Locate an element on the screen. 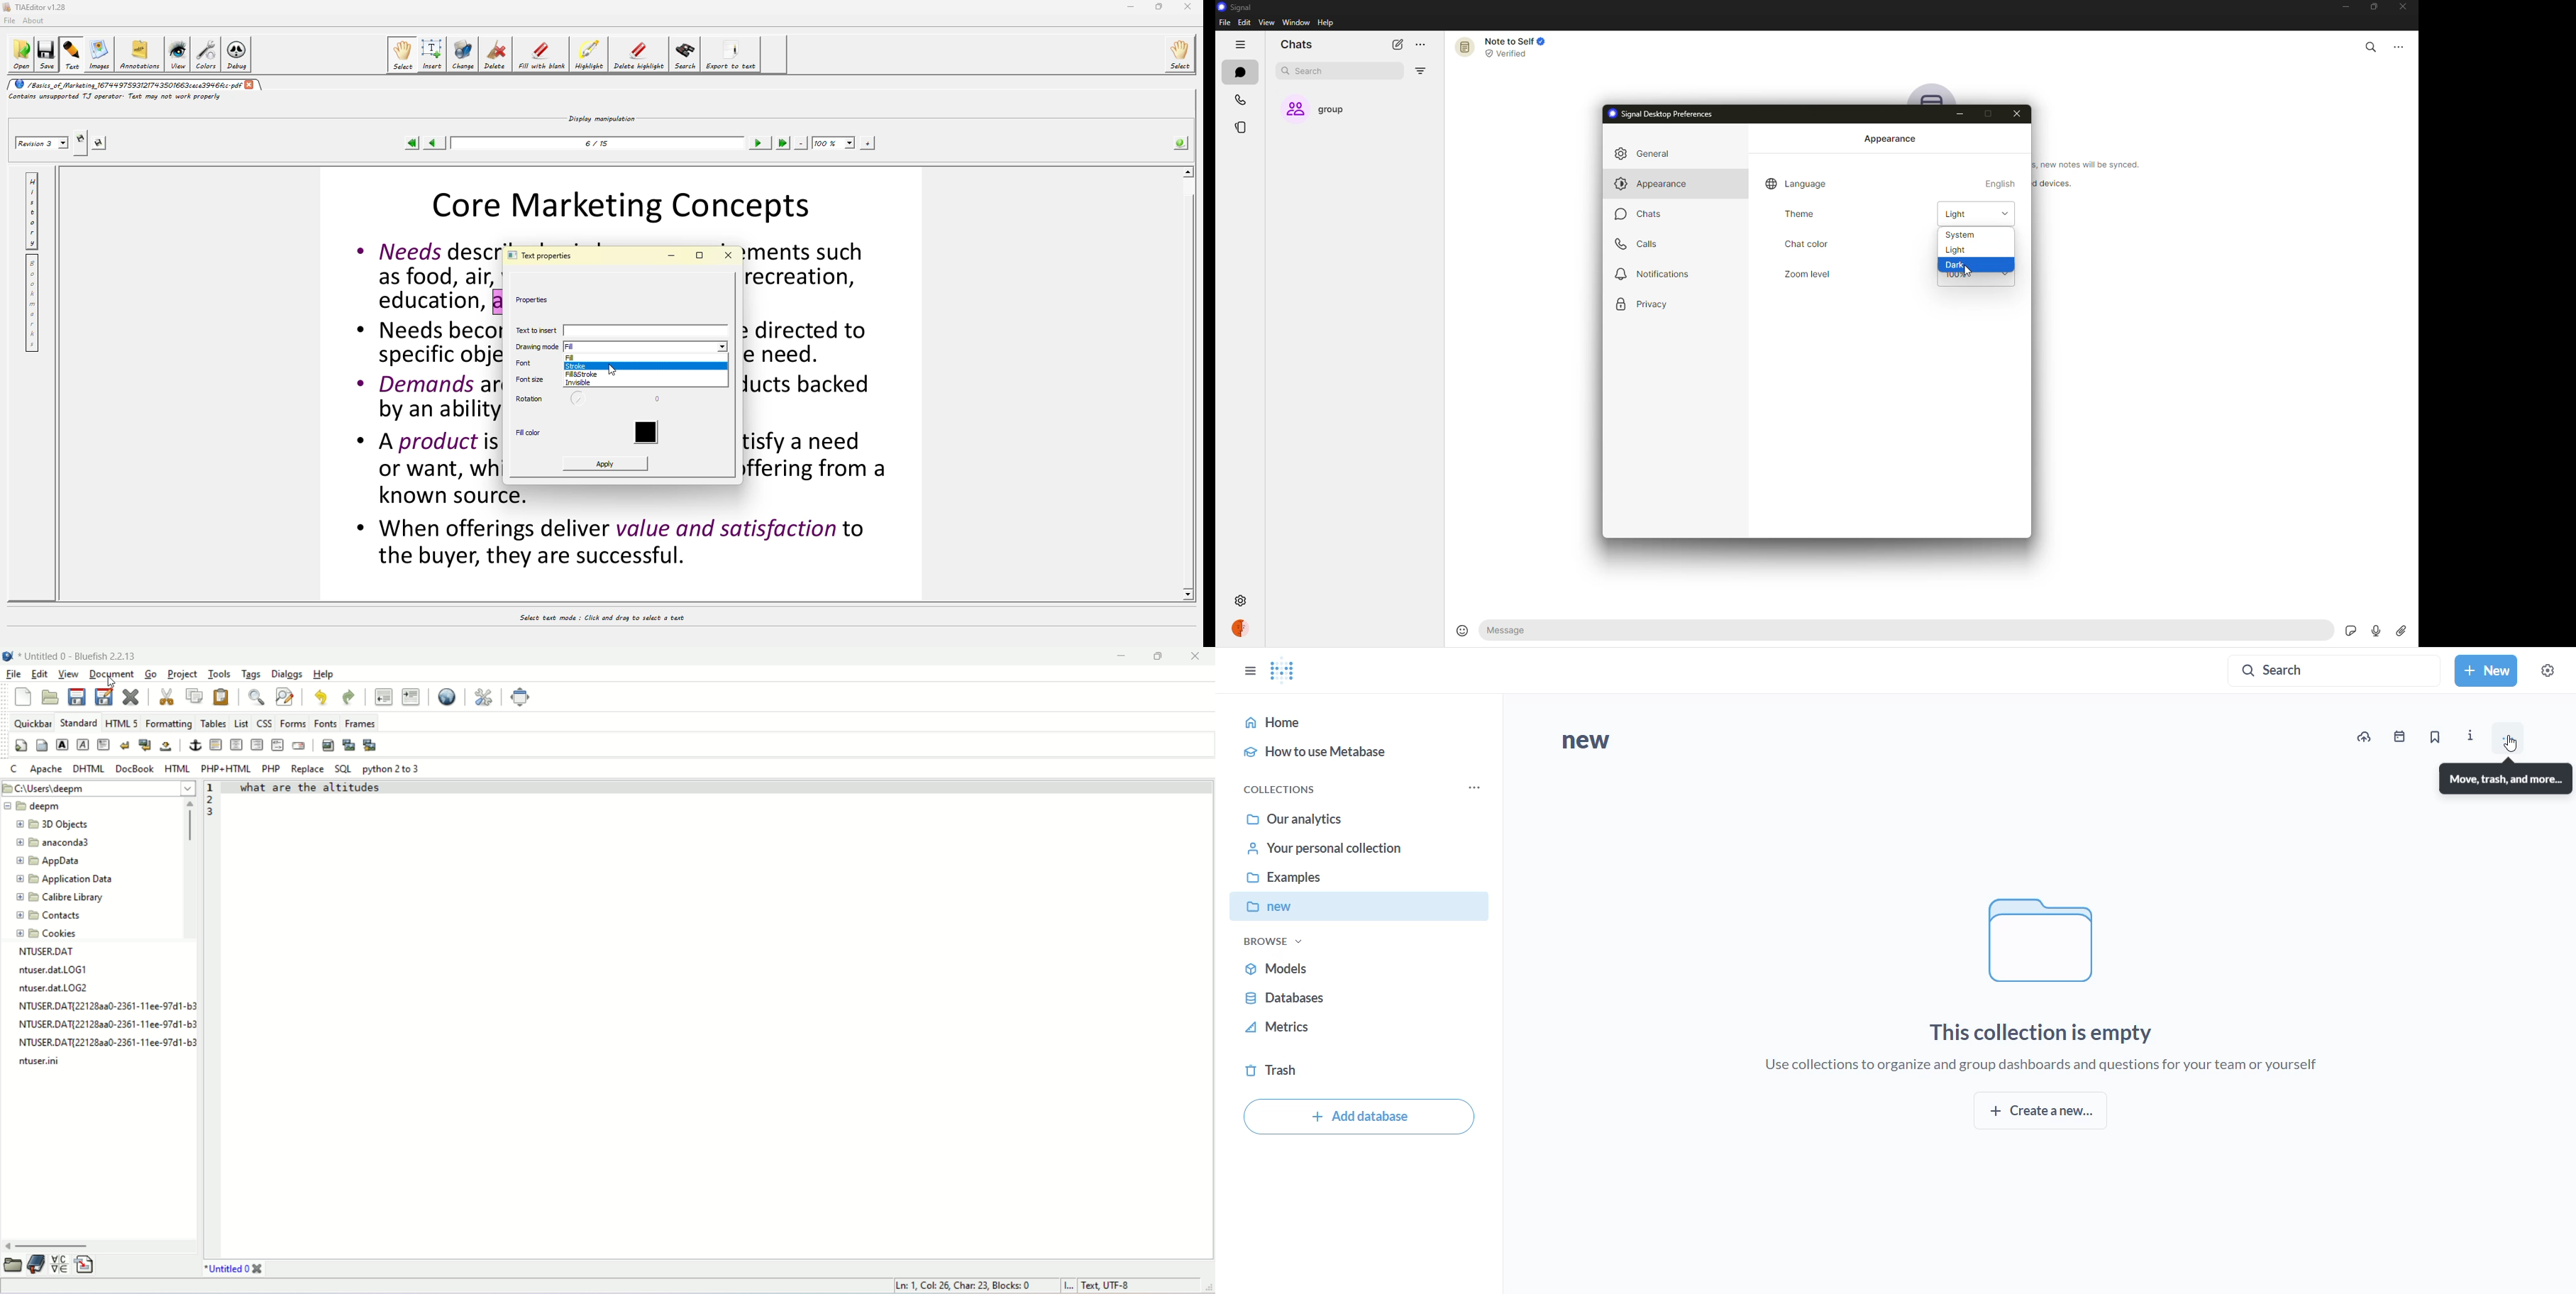 The image size is (2576, 1316). emoji is located at coordinates (1459, 629).